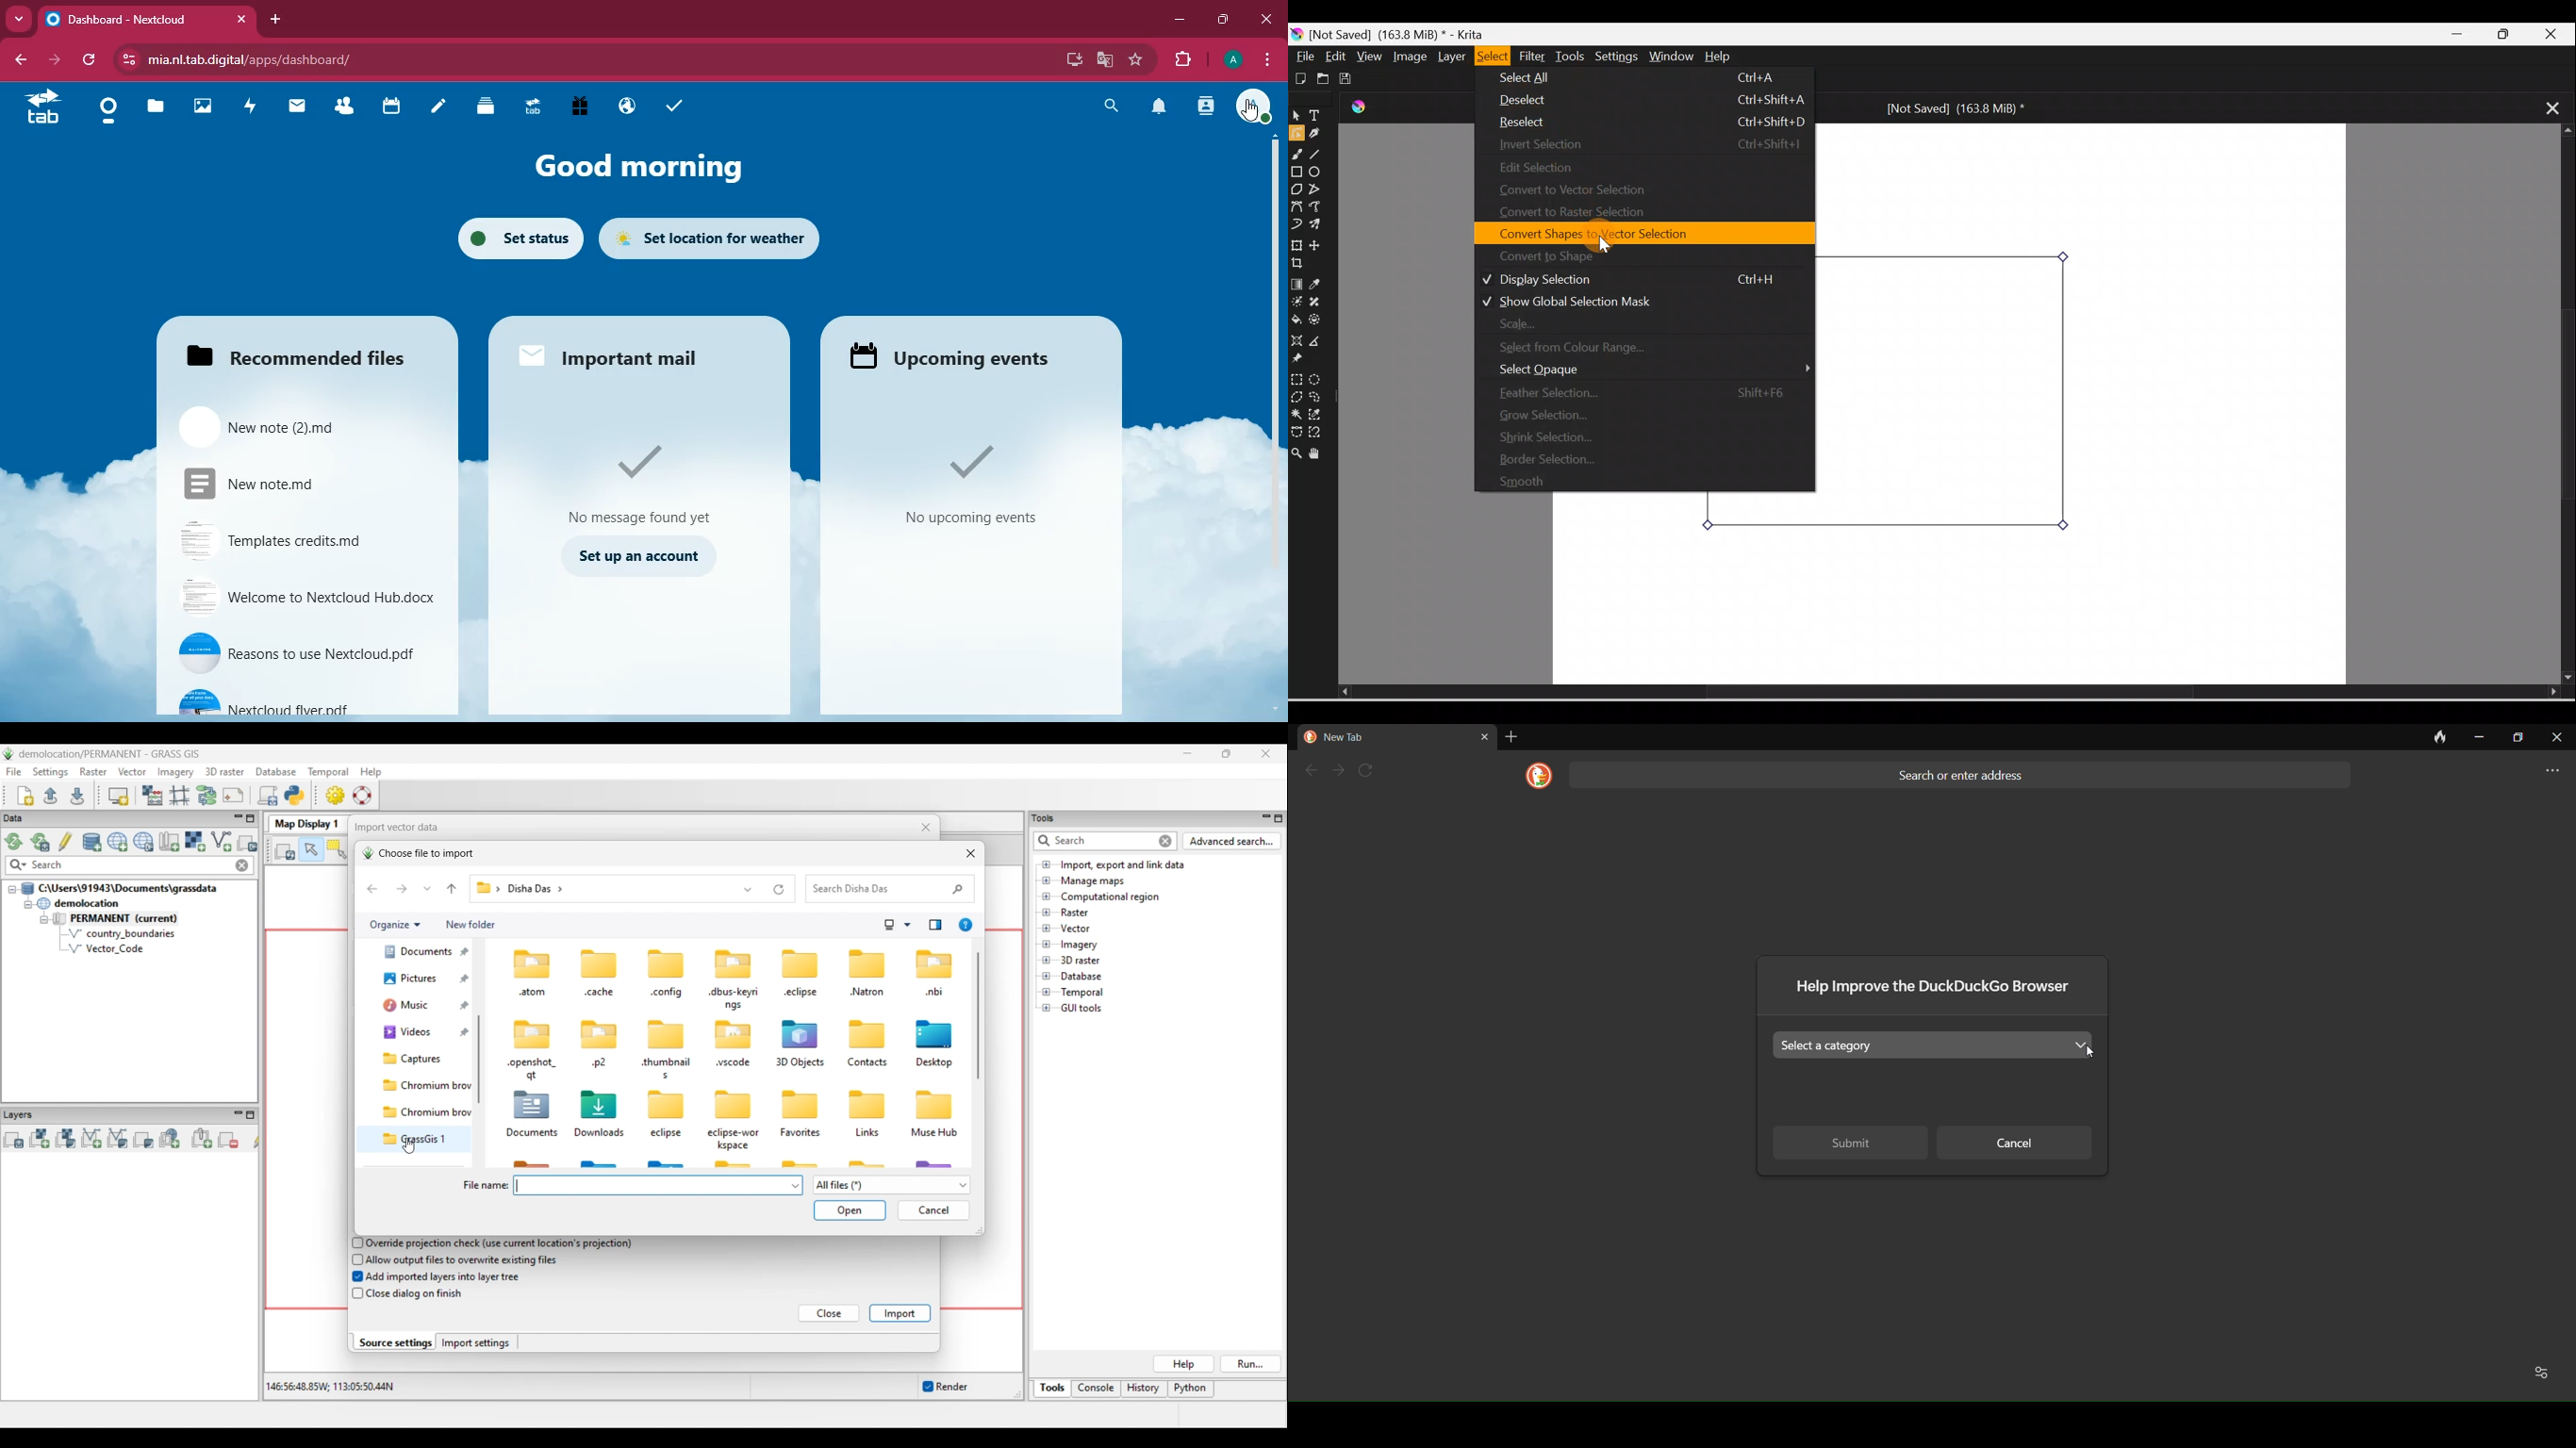  What do you see at coordinates (1643, 457) in the screenshot?
I see `Border selection` at bounding box center [1643, 457].